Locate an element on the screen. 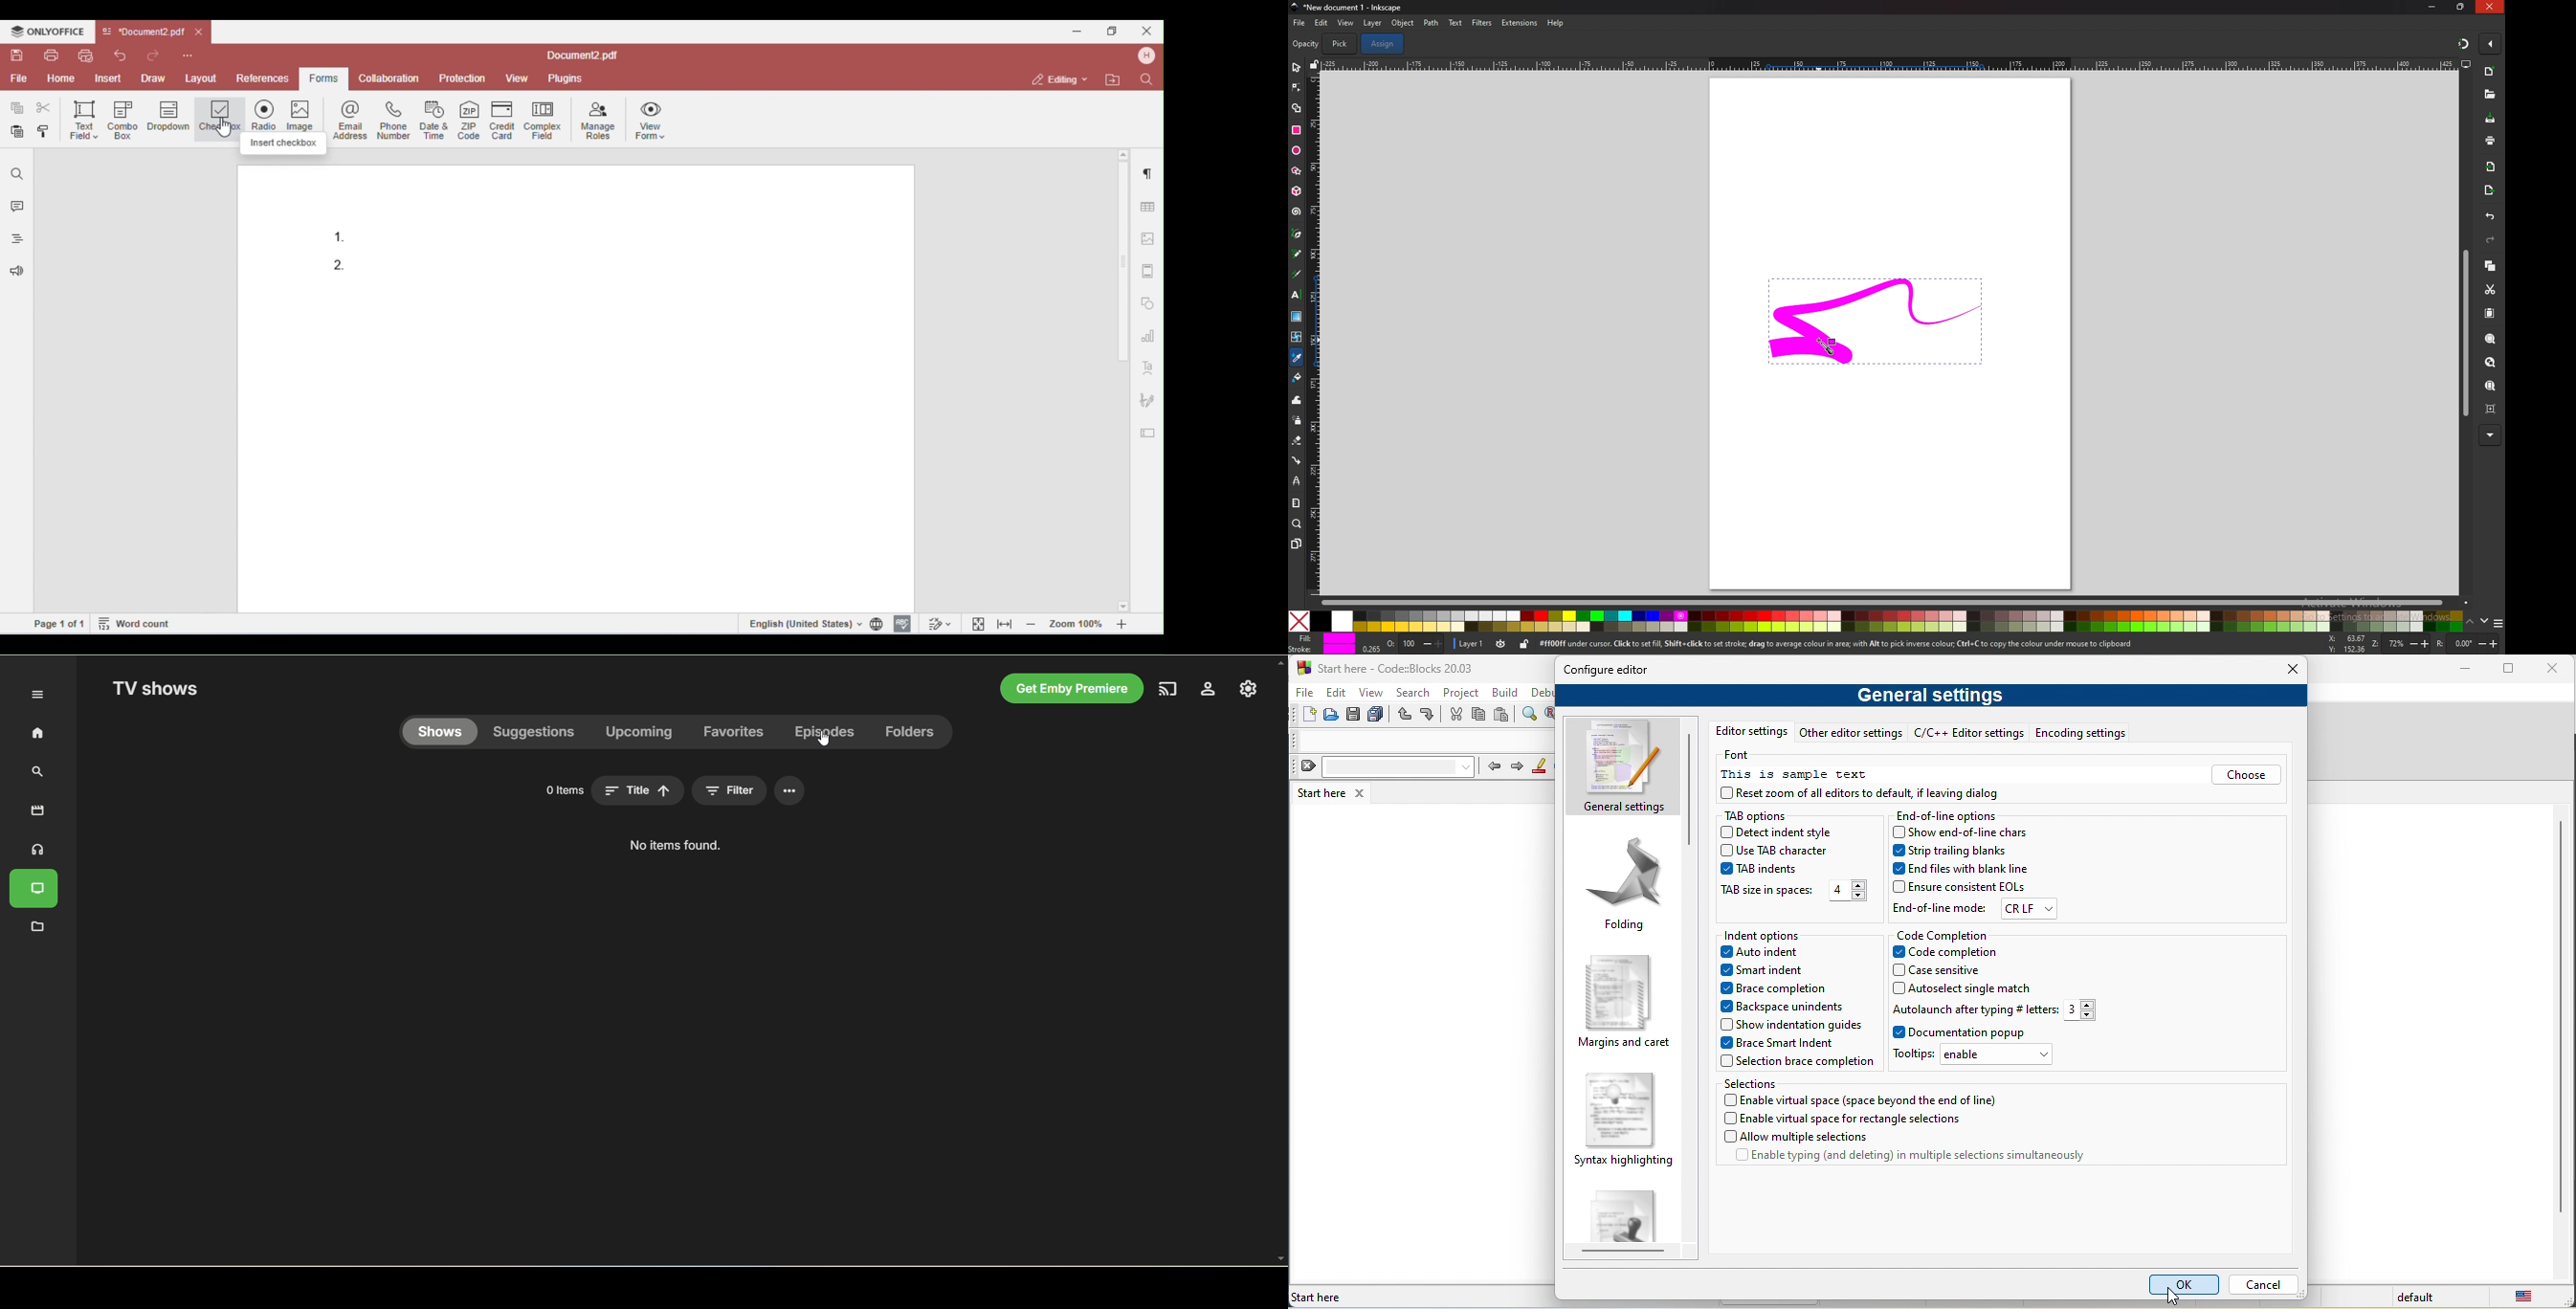  start here is located at coordinates (1319, 793).